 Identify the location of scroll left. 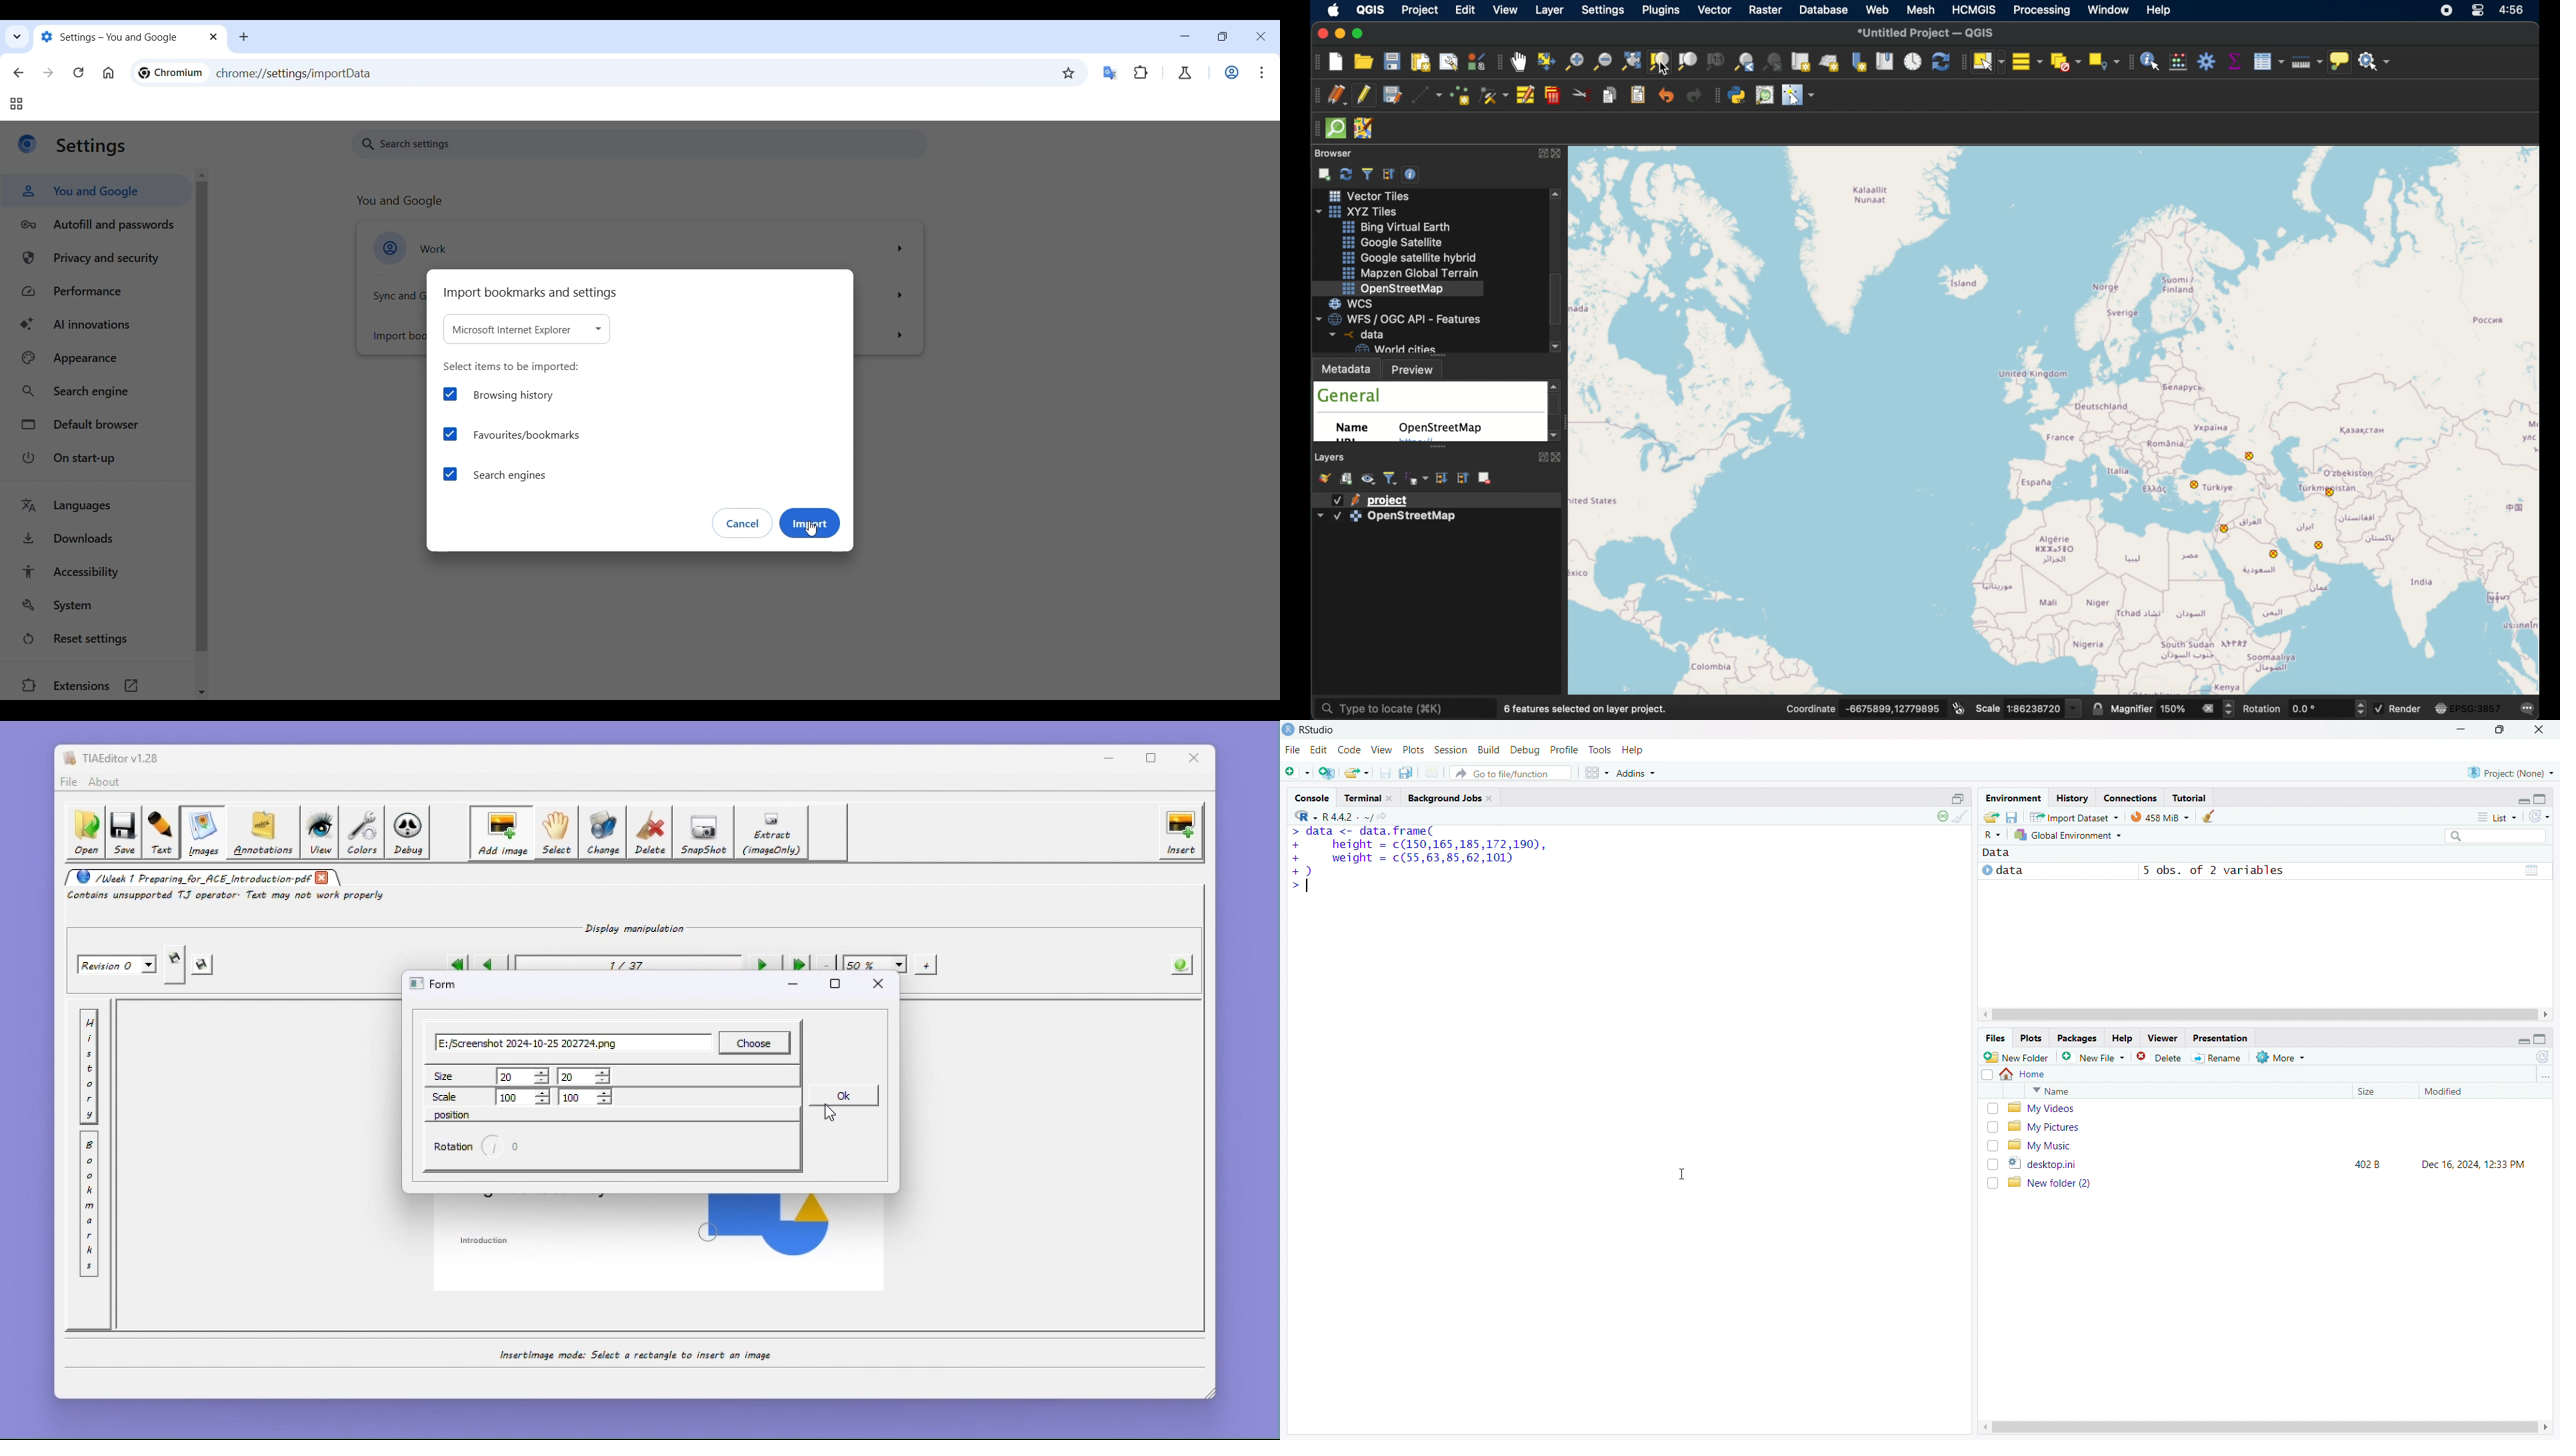
(1985, 1015).